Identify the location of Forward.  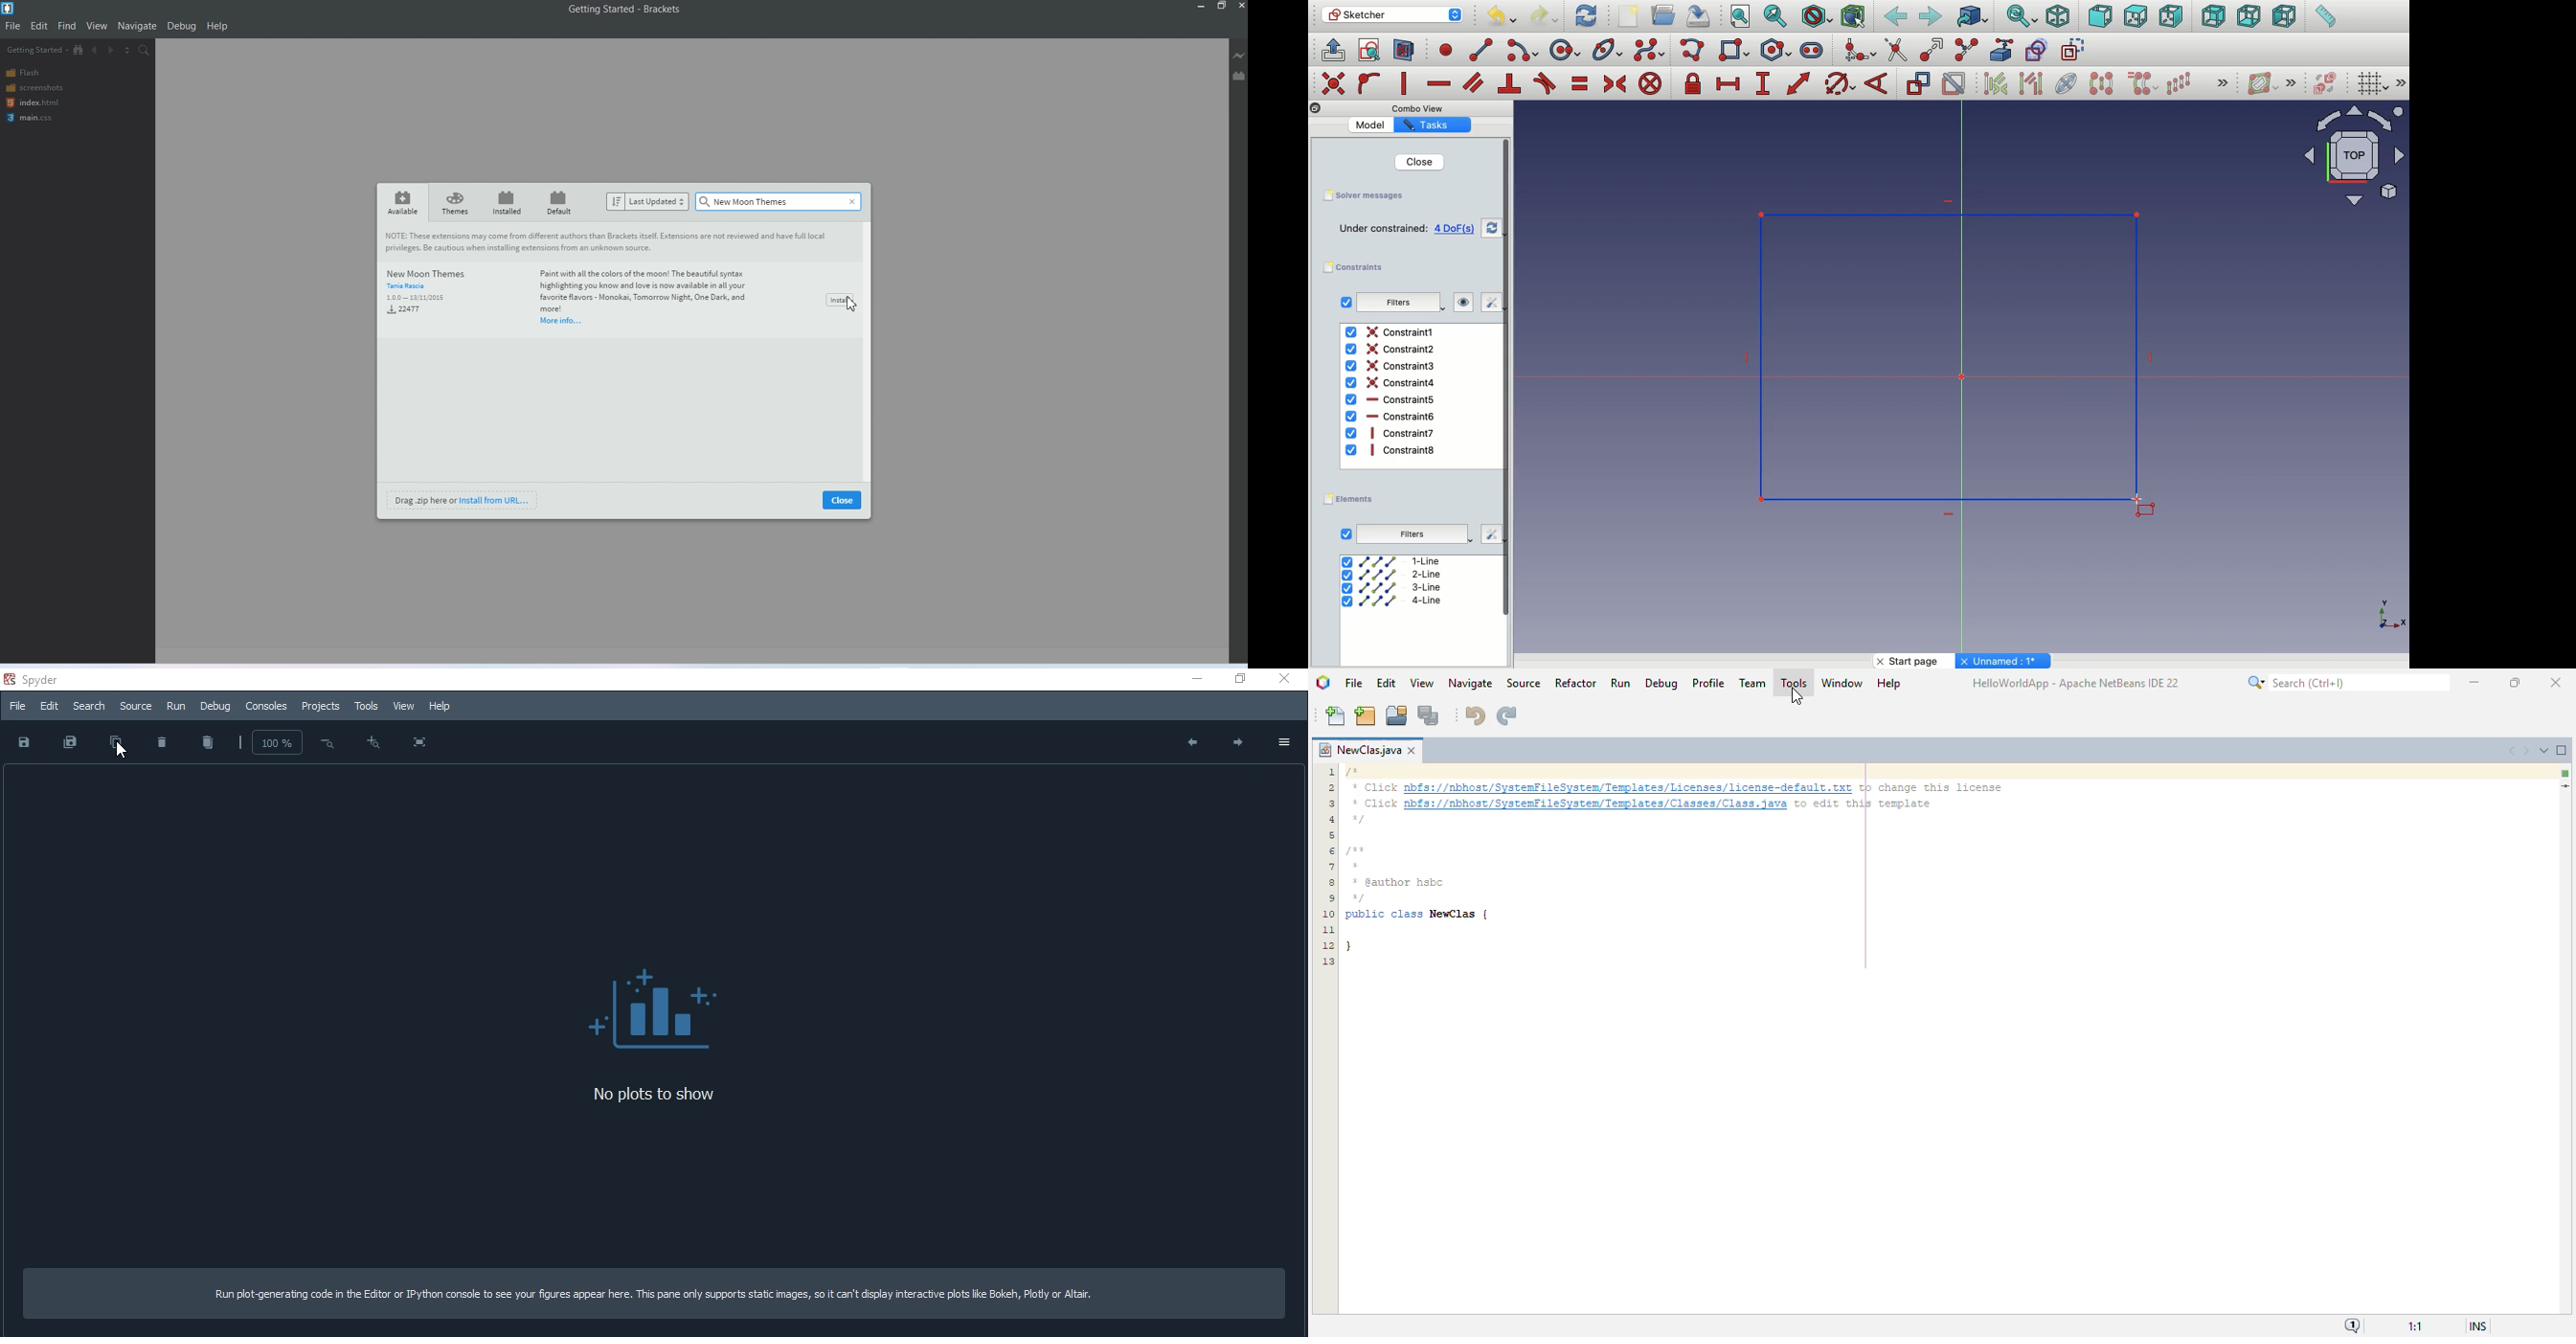
(1931, 16).